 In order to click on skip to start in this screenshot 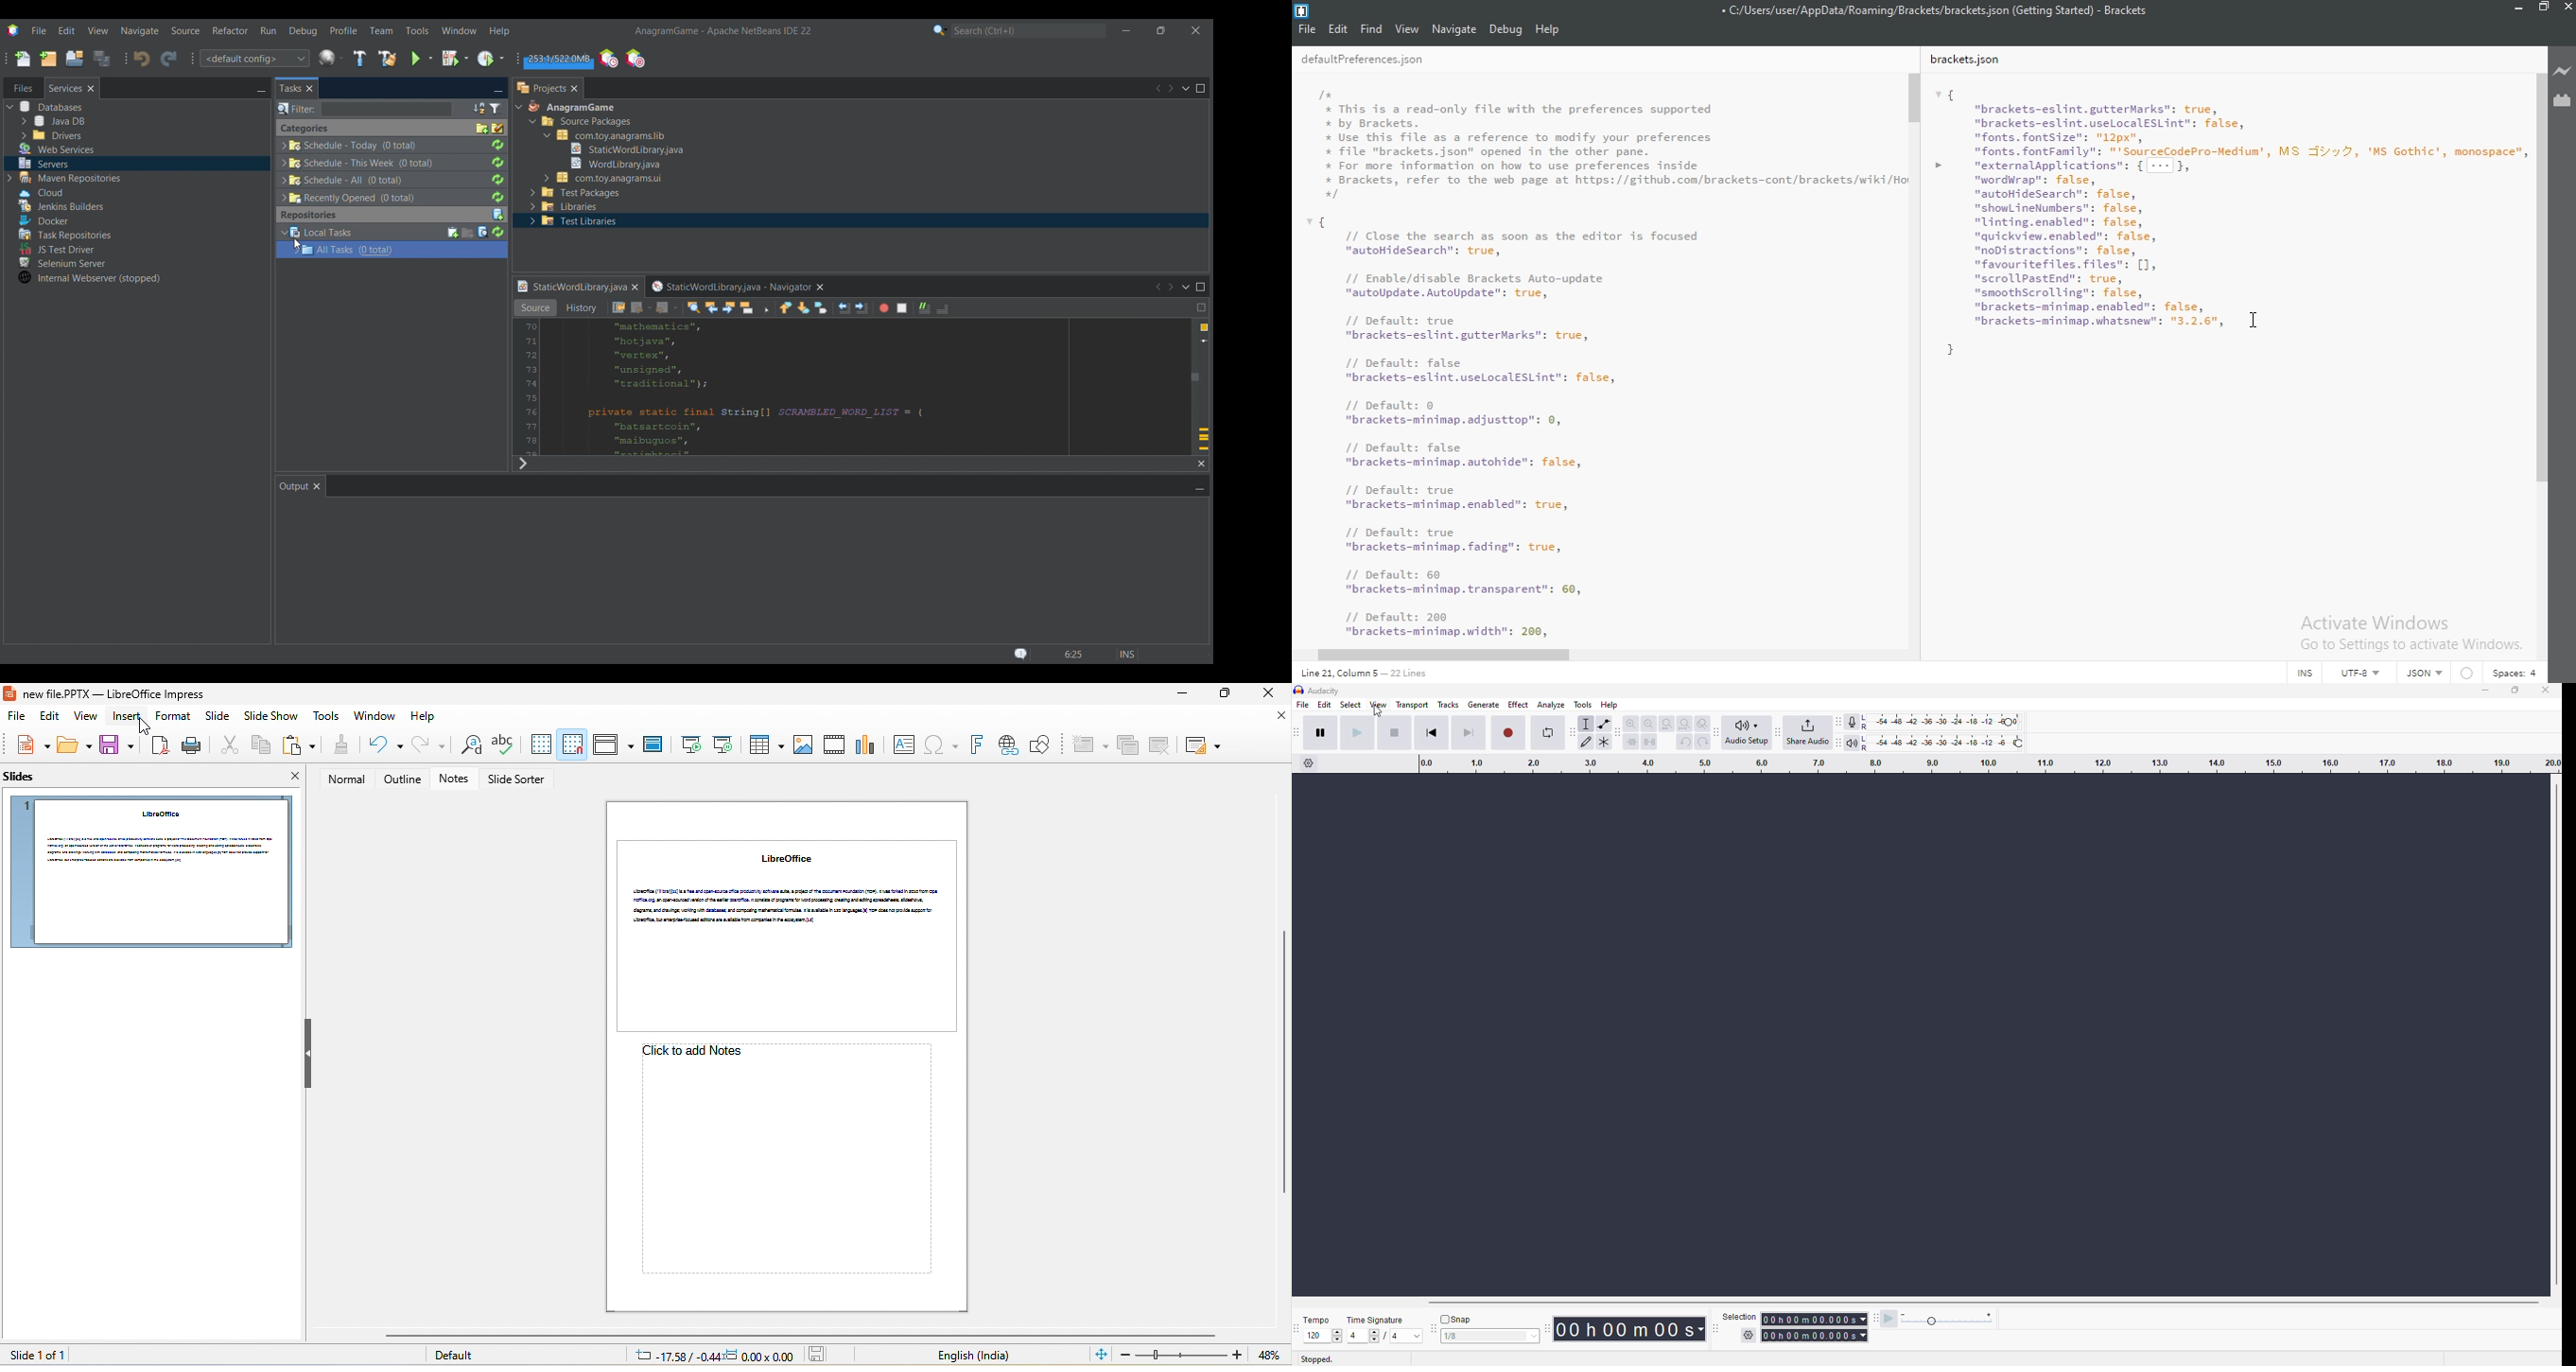, I will do `click(1431, 732)`.